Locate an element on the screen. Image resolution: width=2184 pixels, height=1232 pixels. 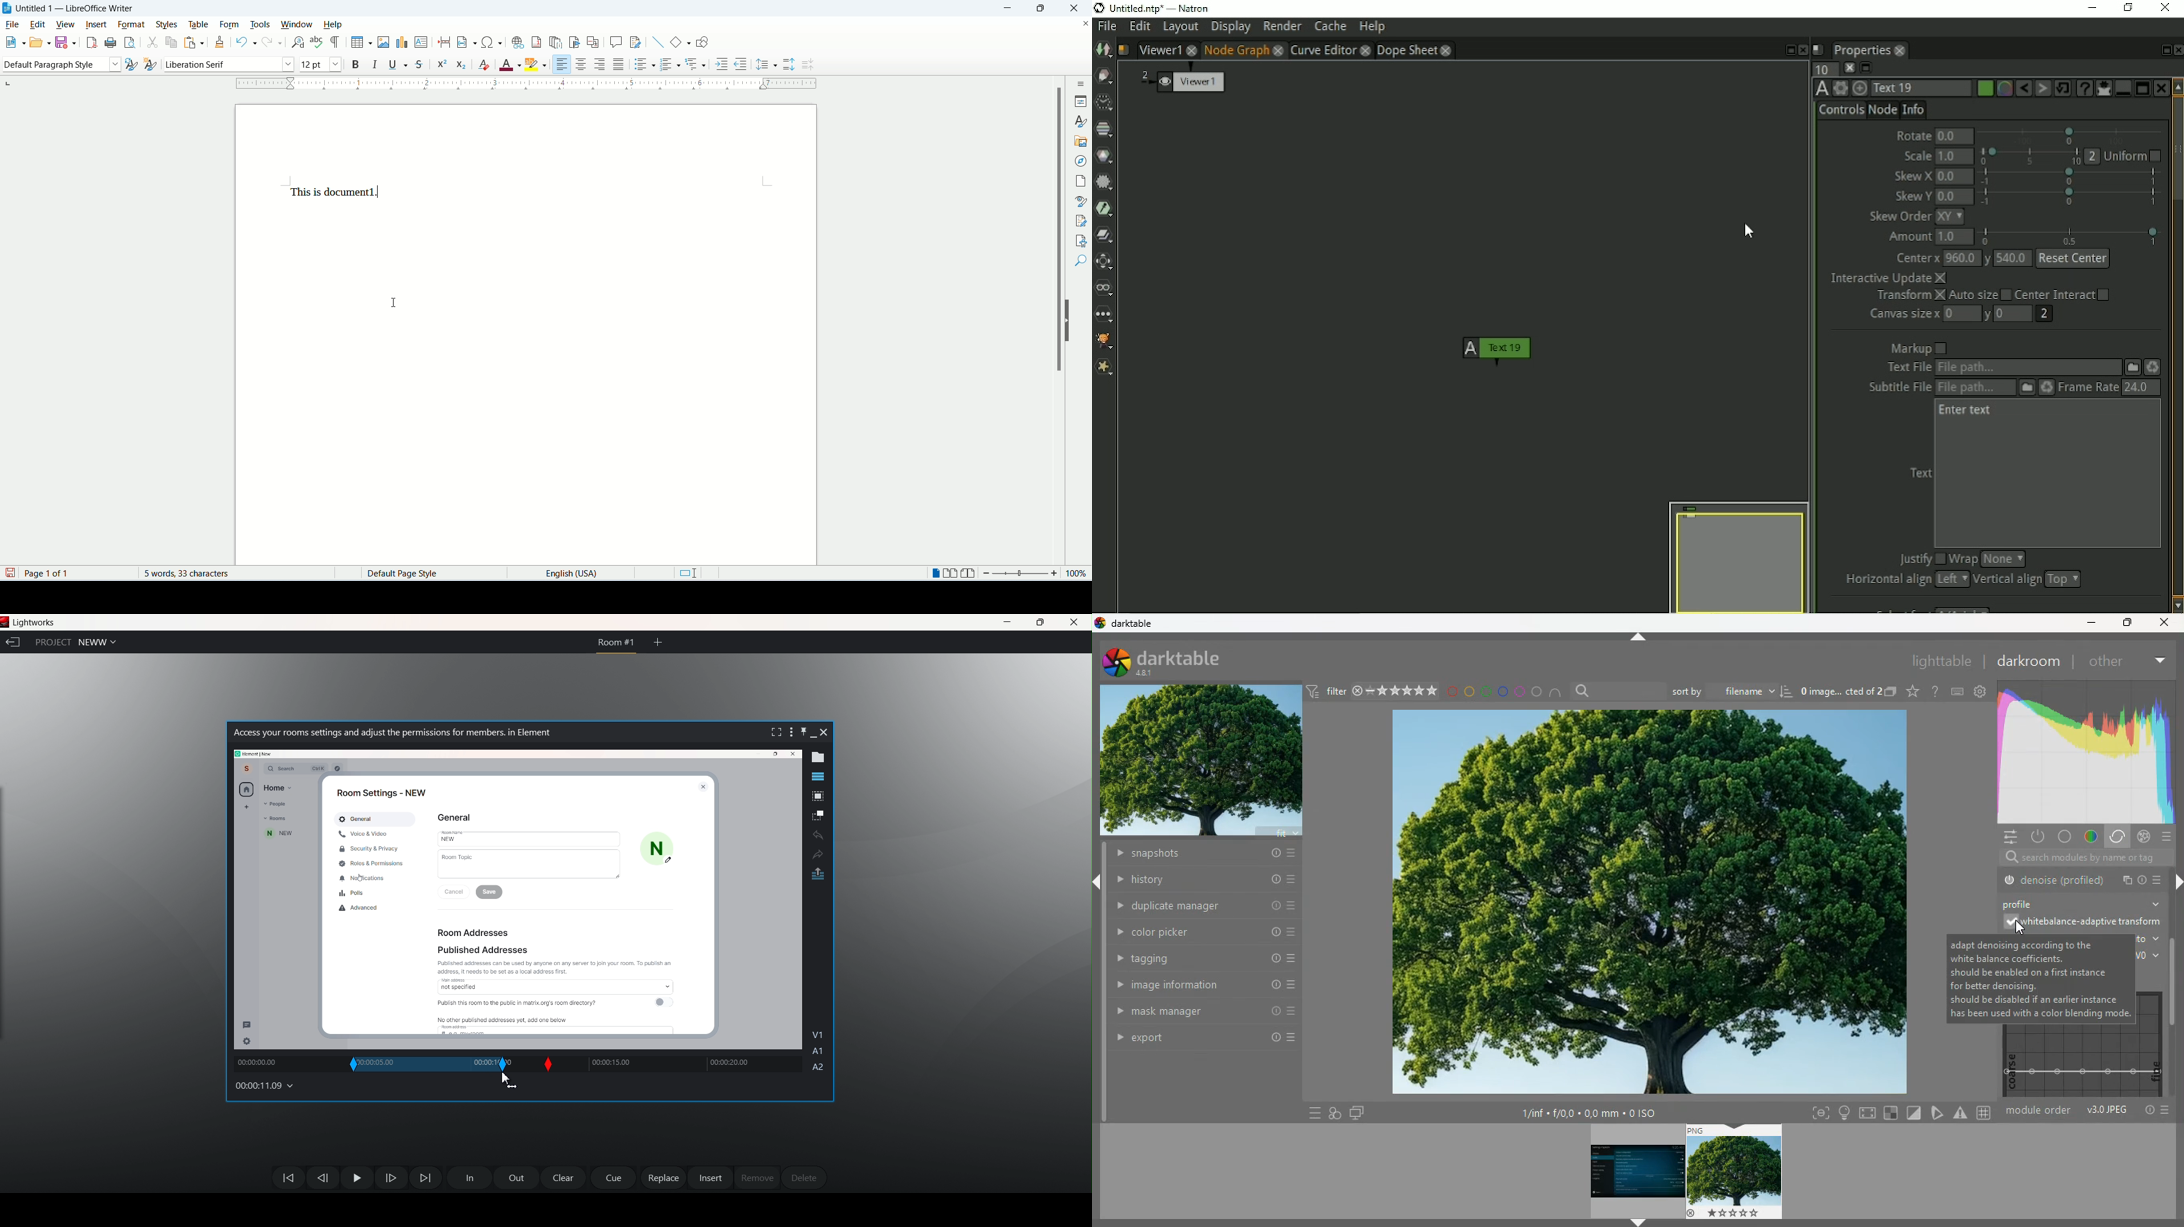
minimize is located at coordinates (2091, 624).